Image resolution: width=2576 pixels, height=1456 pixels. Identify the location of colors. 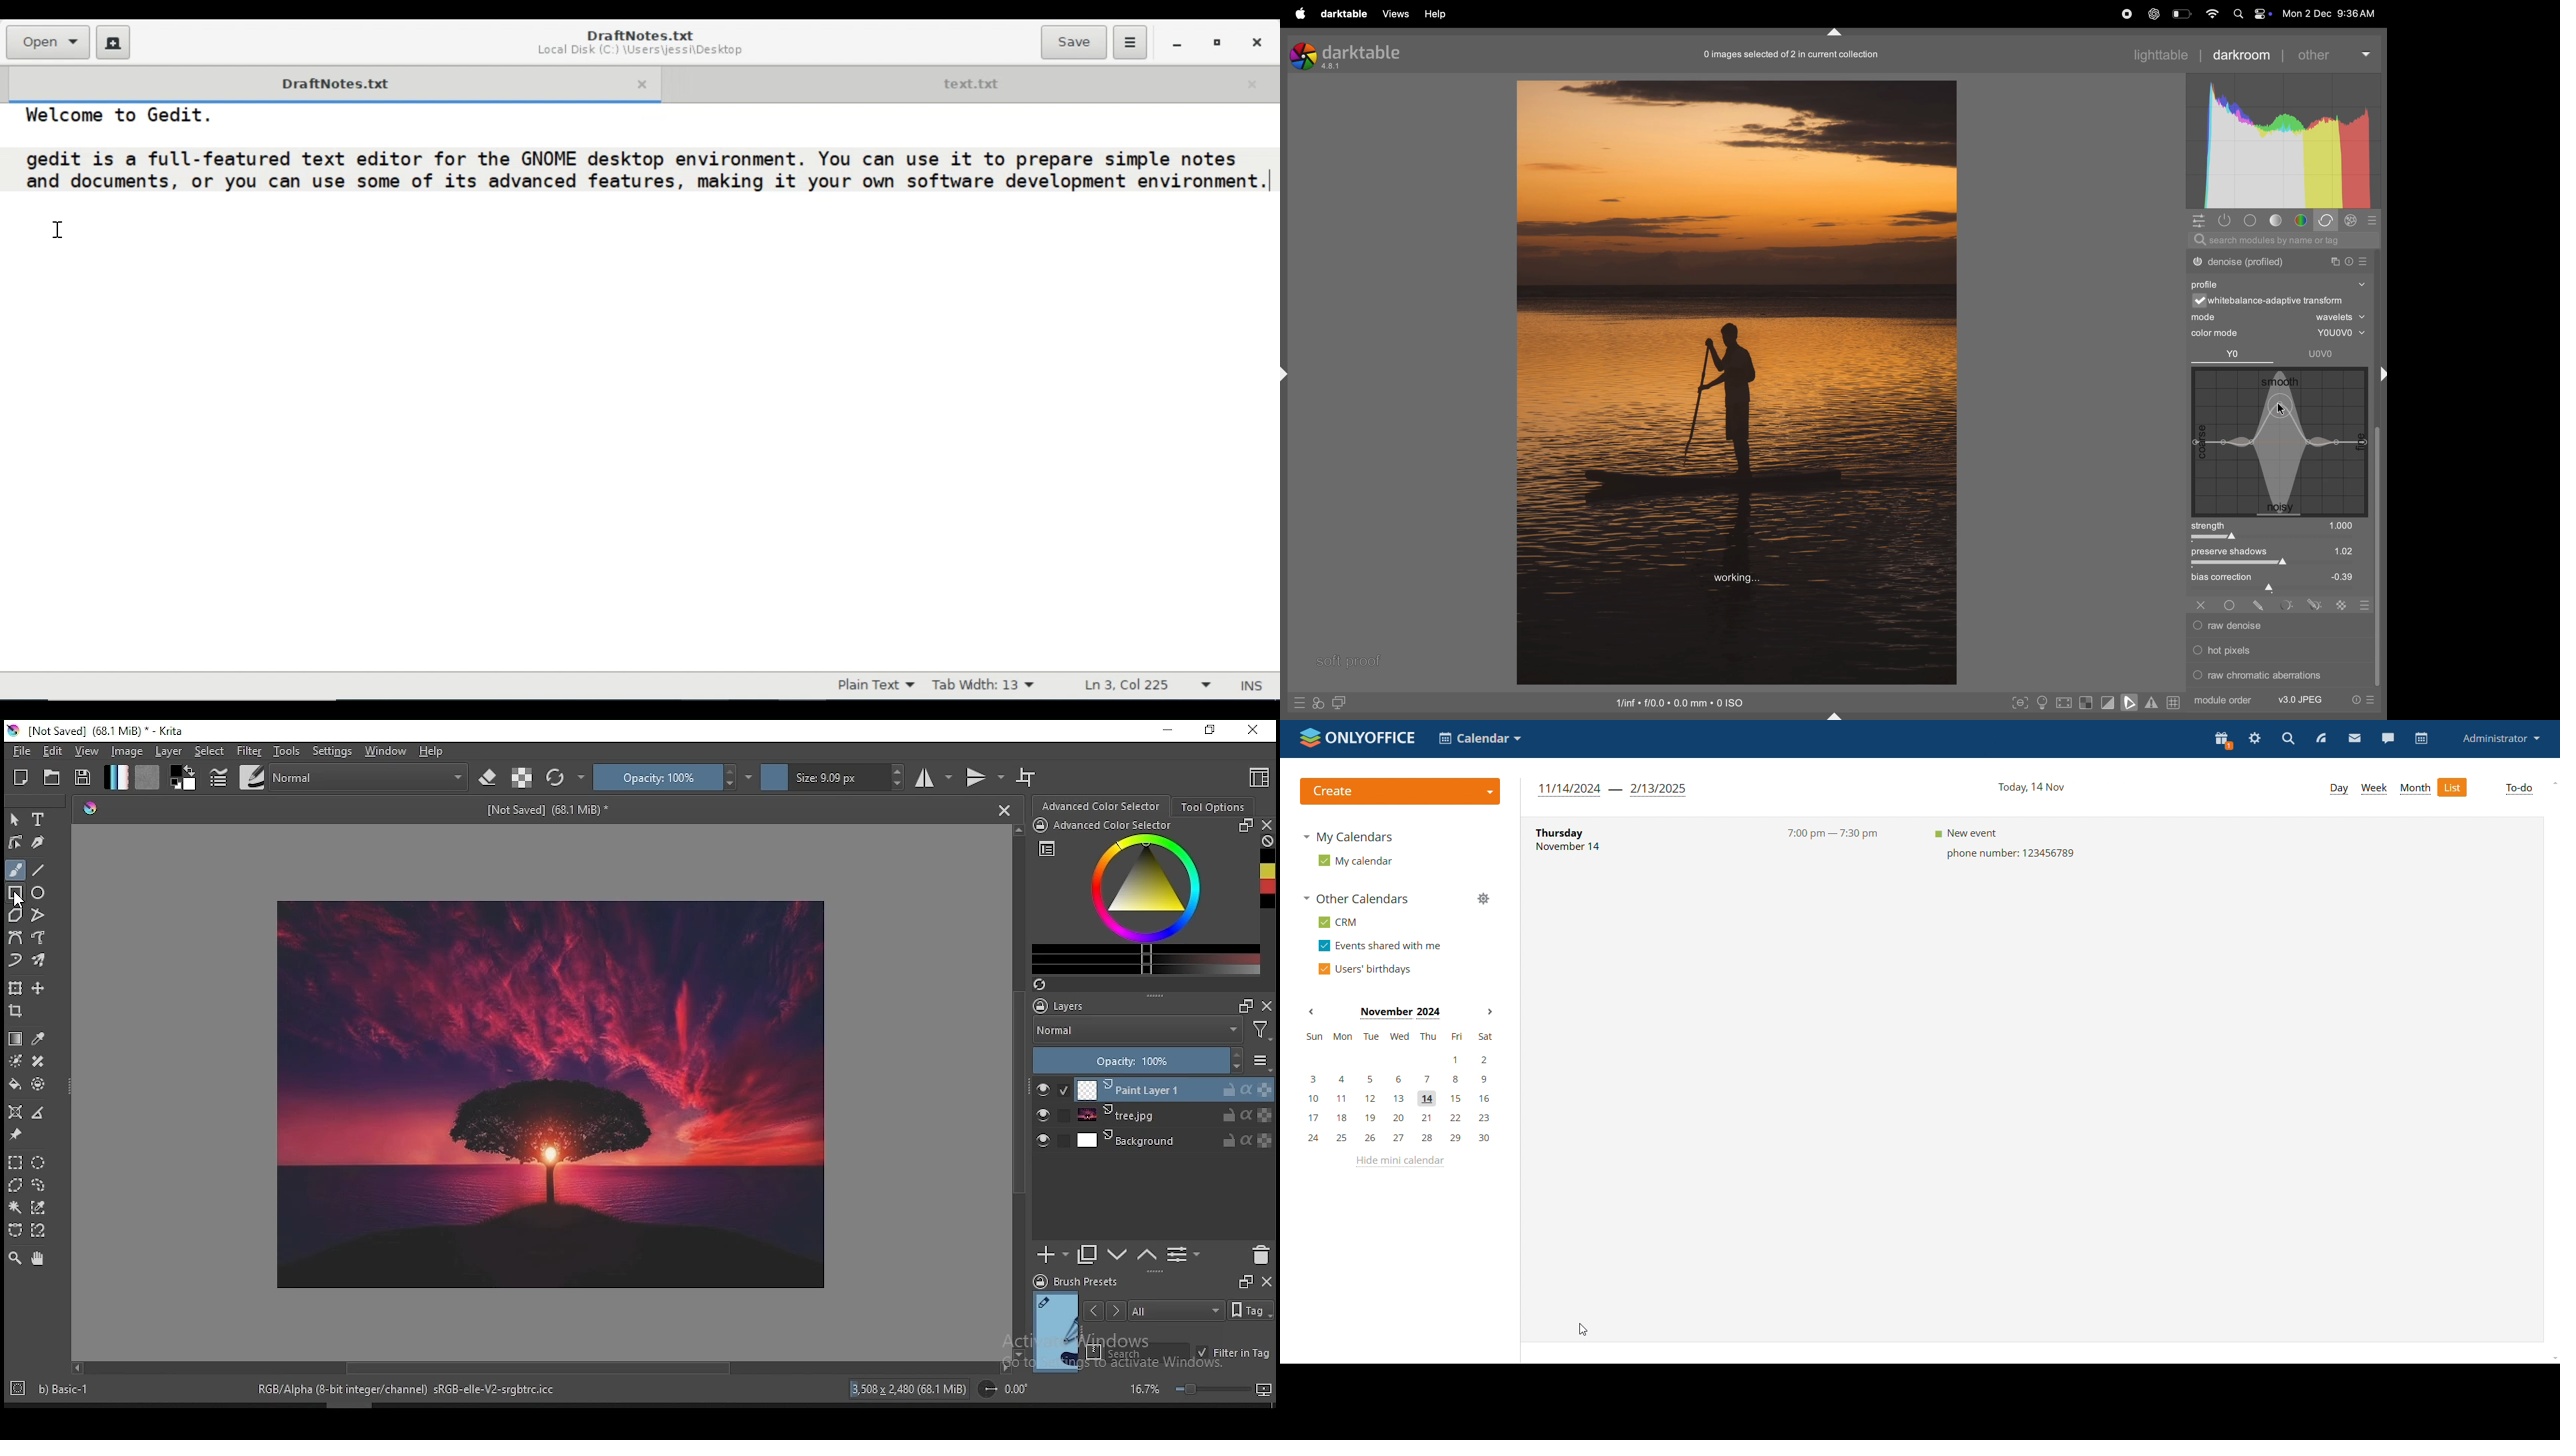
(2302, 221).